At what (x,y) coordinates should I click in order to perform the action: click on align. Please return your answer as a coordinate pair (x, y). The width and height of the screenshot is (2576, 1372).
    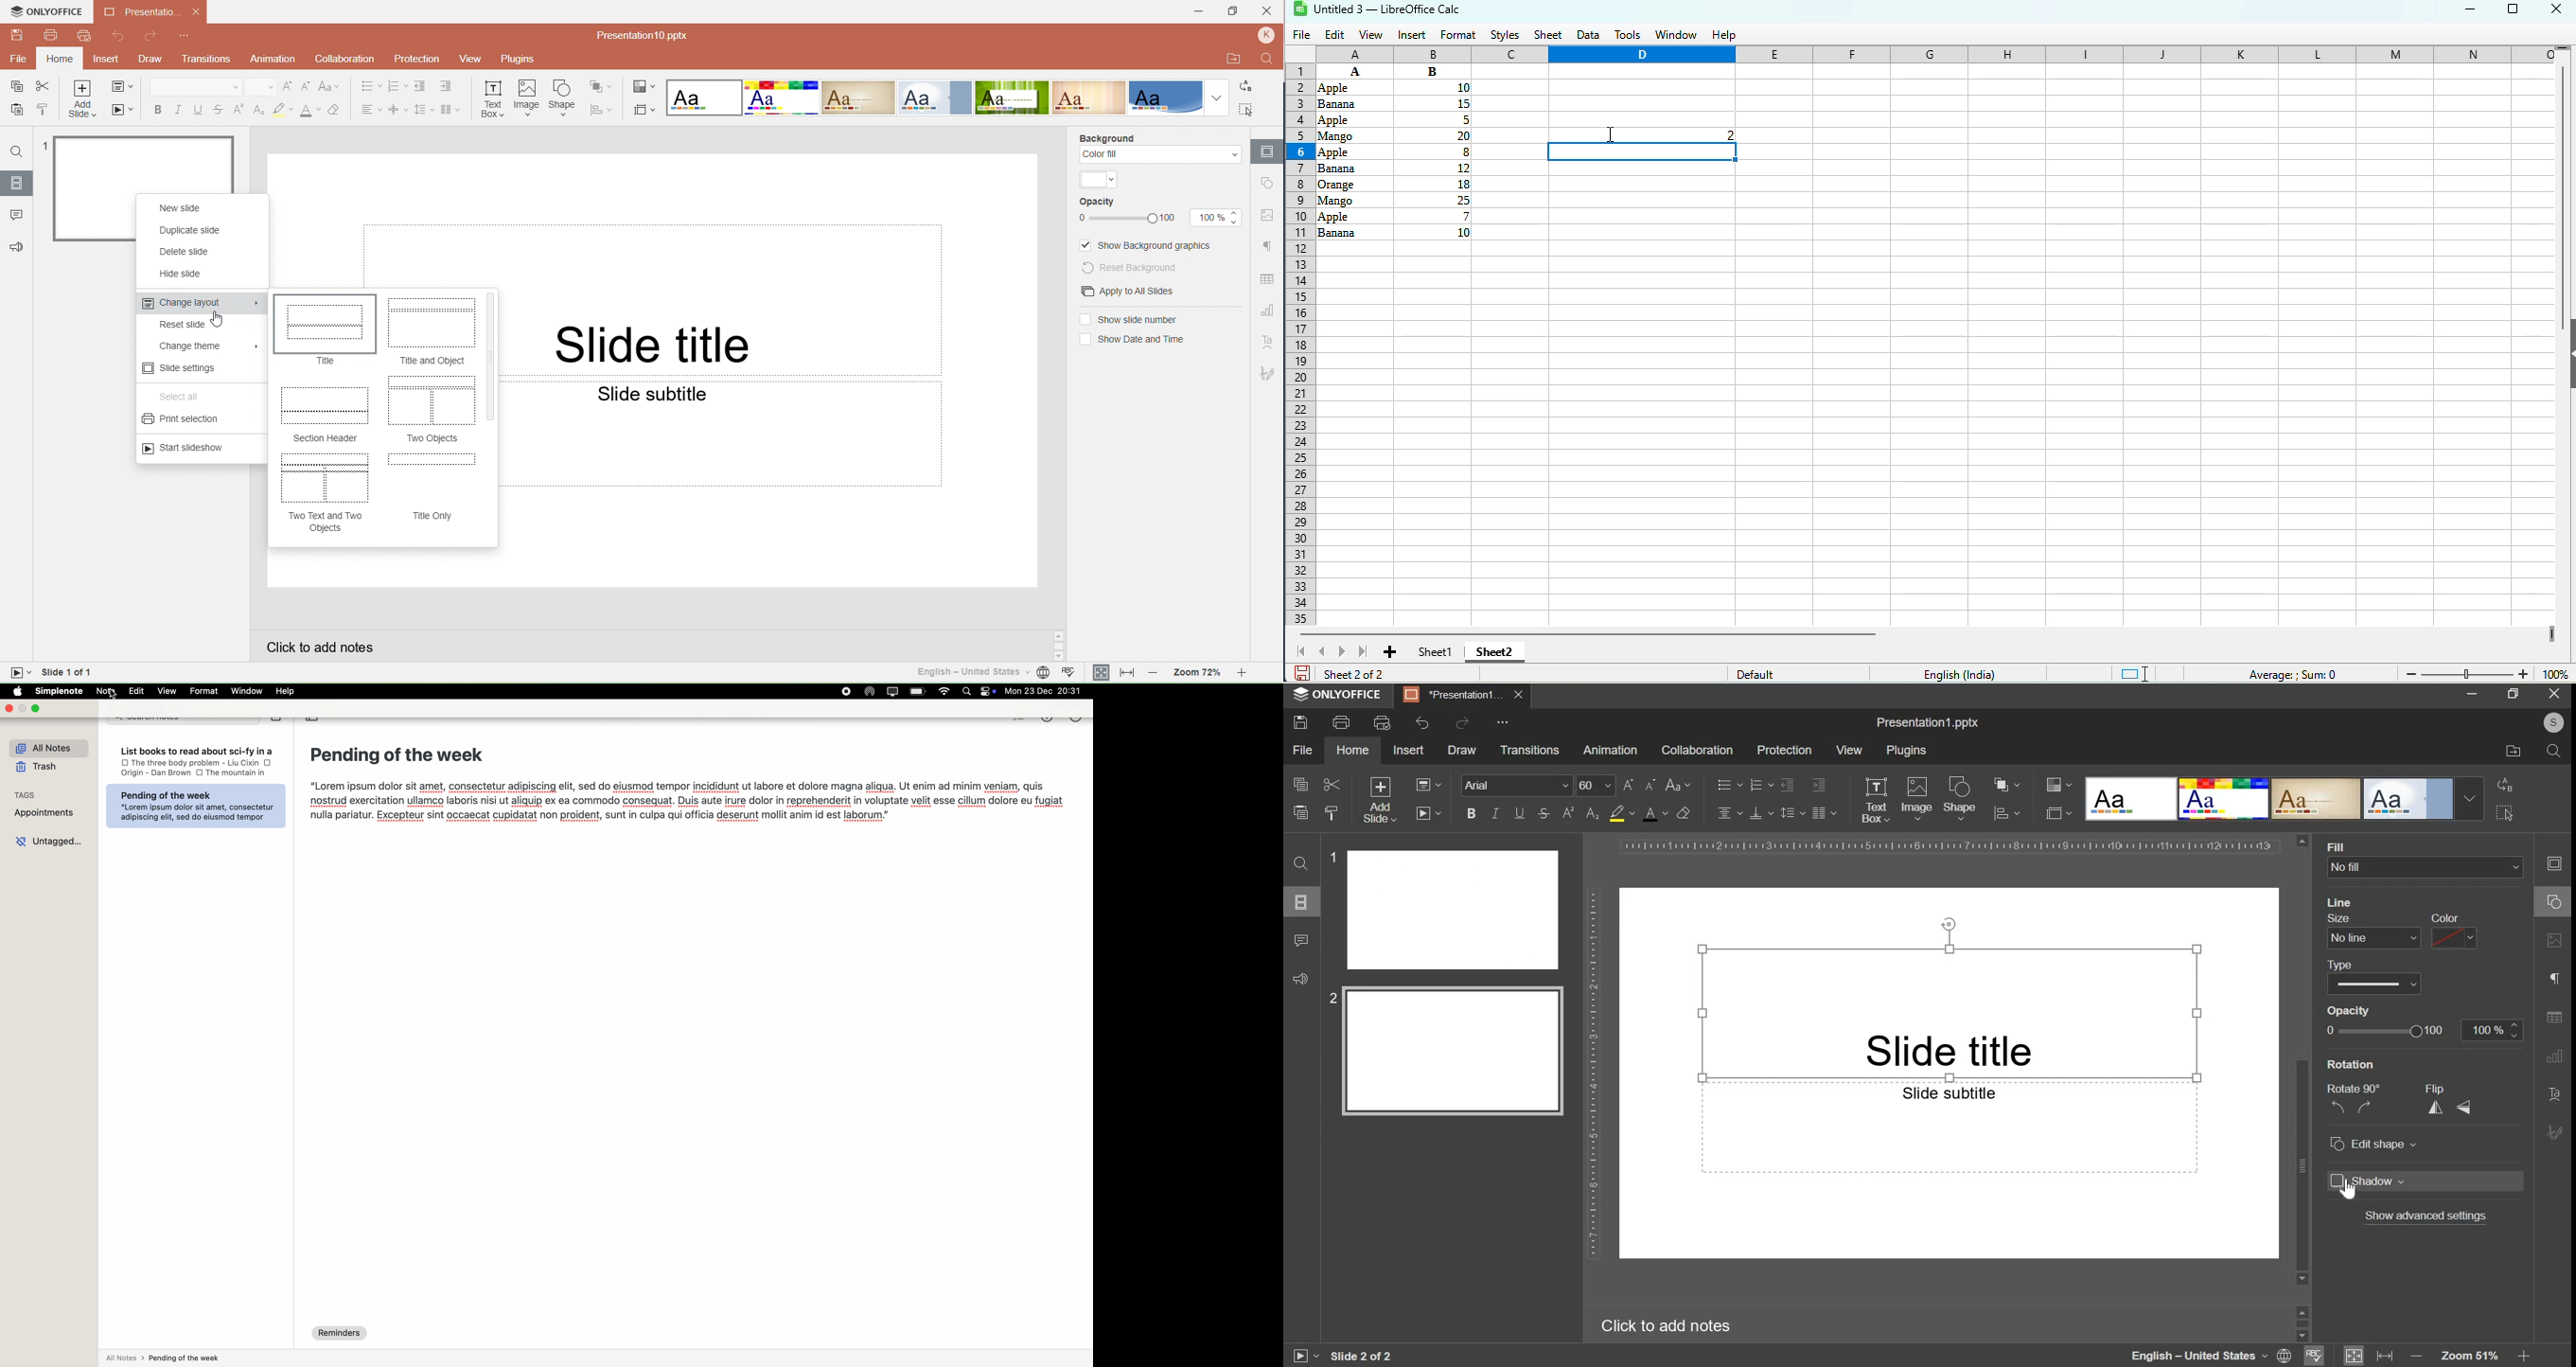
    Looking at the image, I should click on (2008, 814).